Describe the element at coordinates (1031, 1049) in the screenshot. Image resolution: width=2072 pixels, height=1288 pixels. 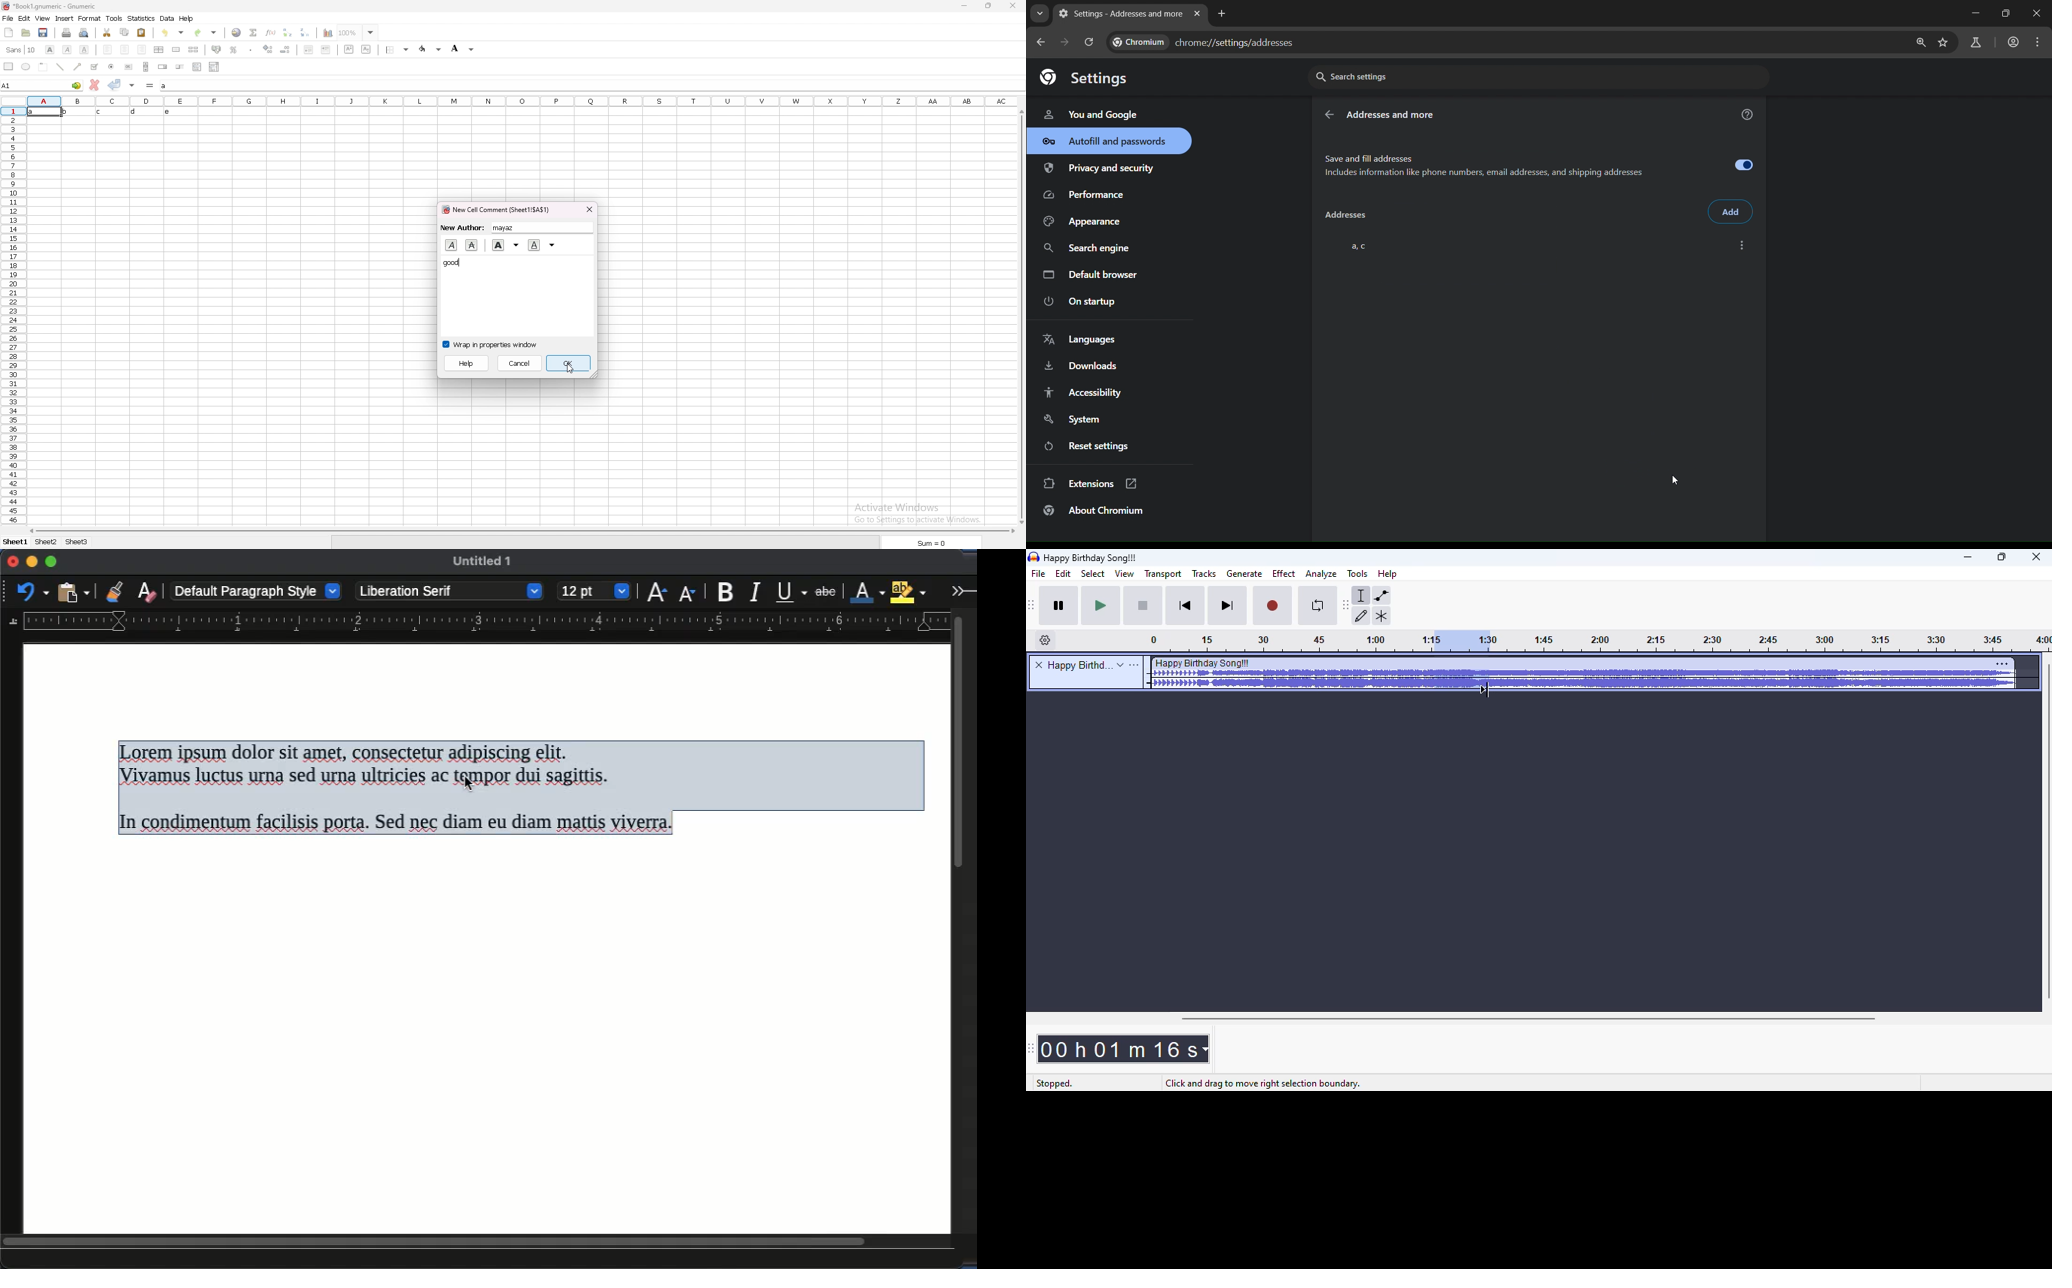
I see `audacity time toolbar` at that location.